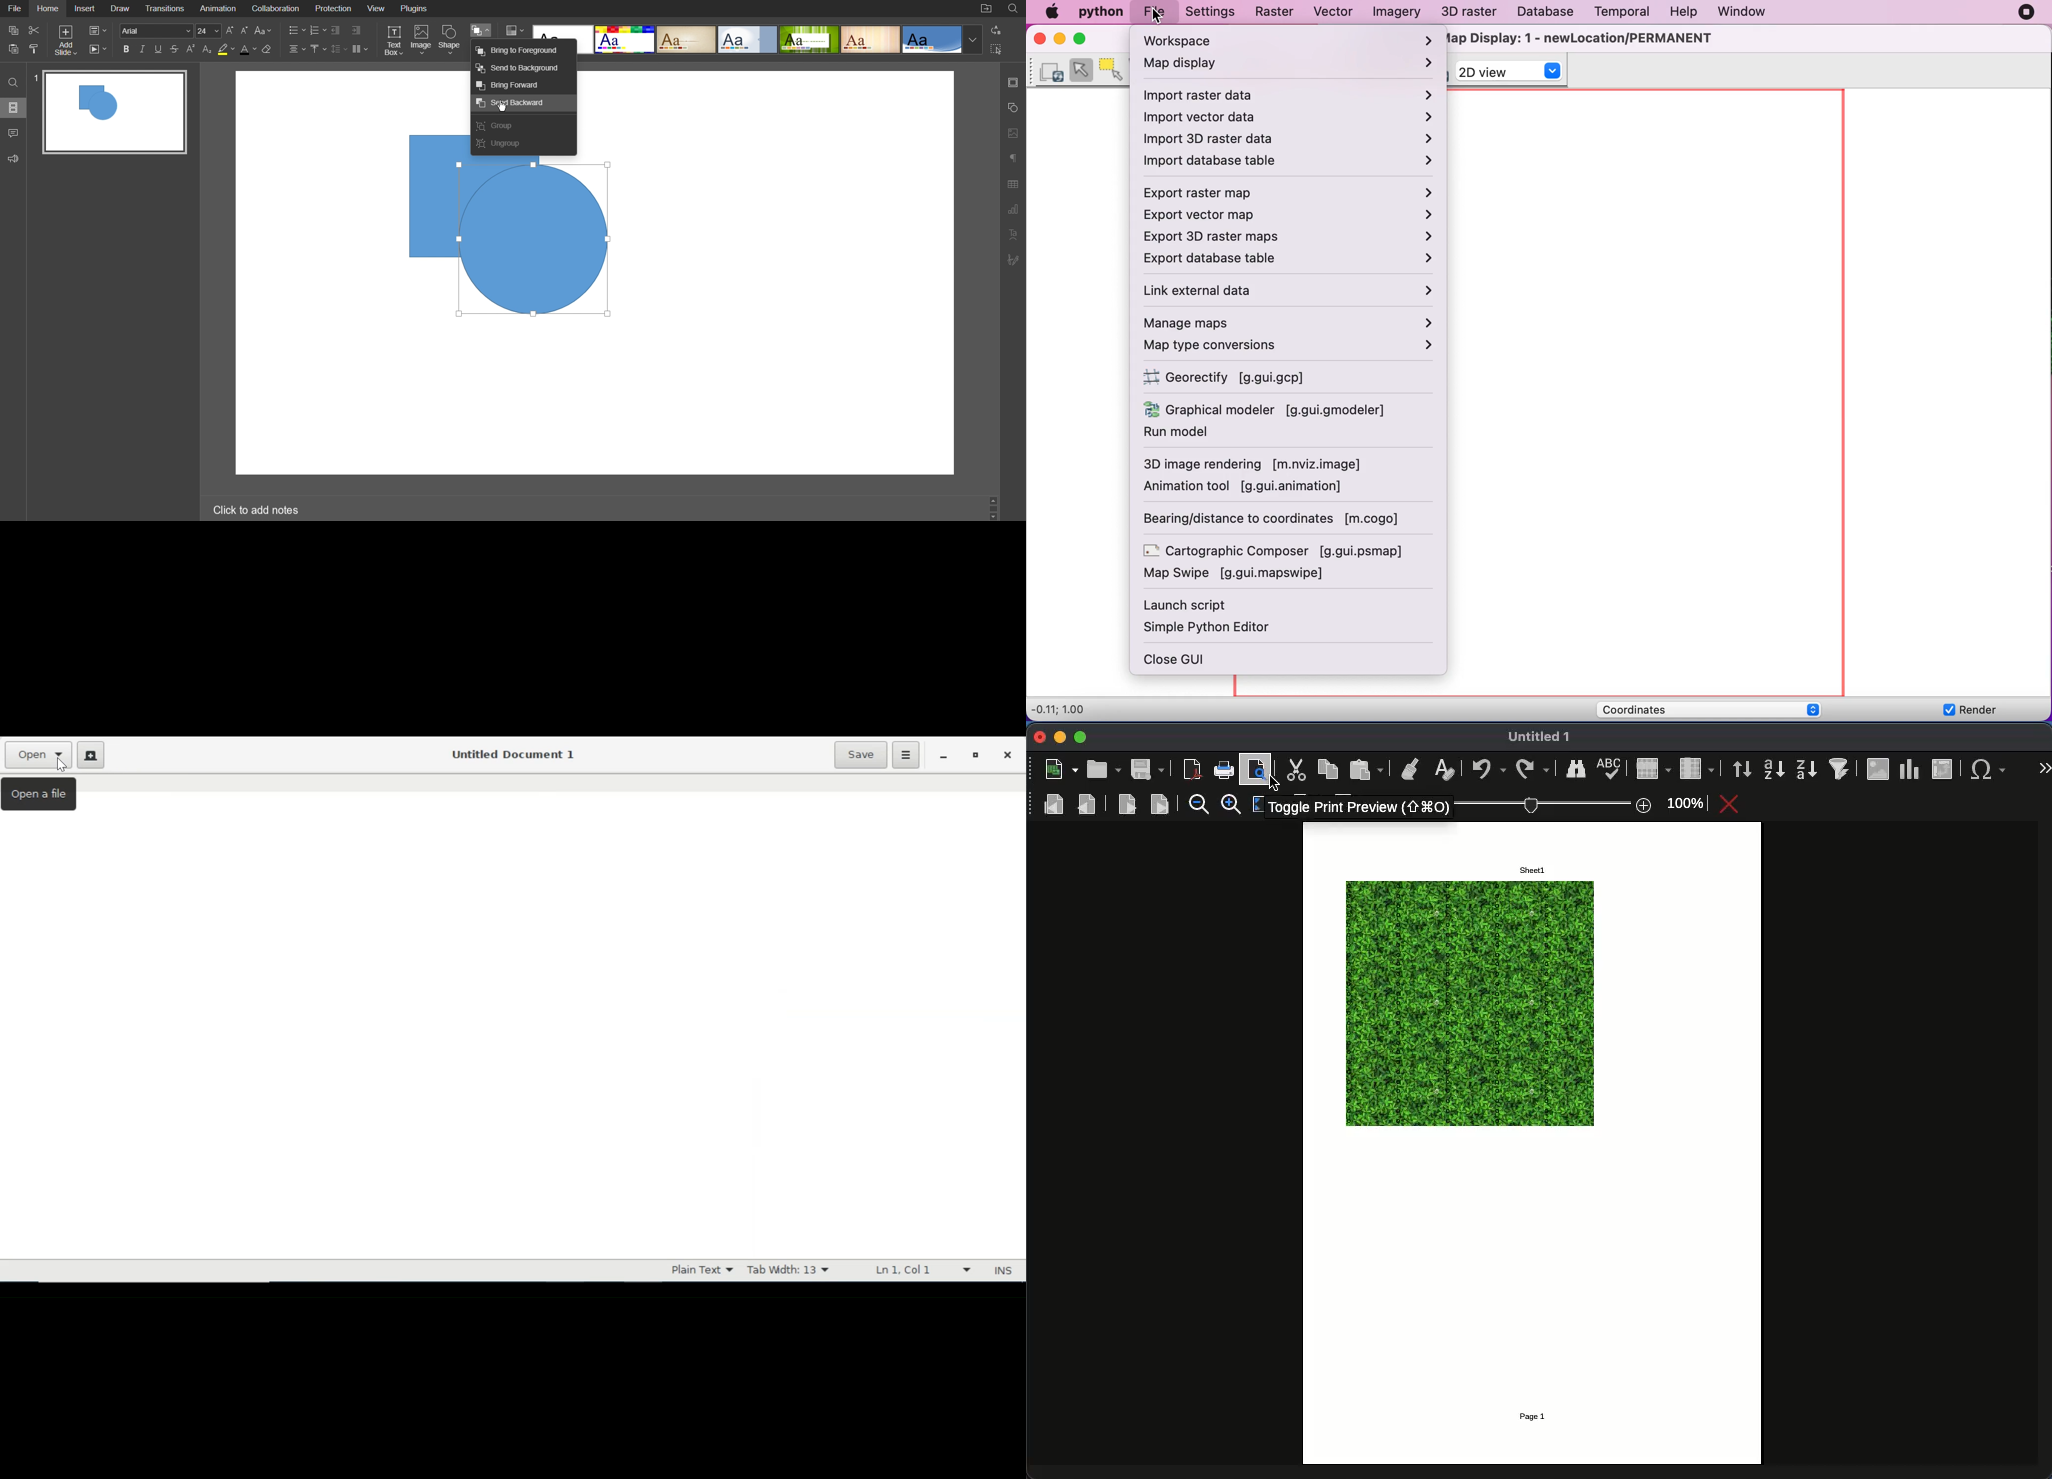 The image size is (2072, 1484). What do you see at coordinates (1059, 737) in the screenshot?
I see `minimize` at bounding box center [1059, 737].